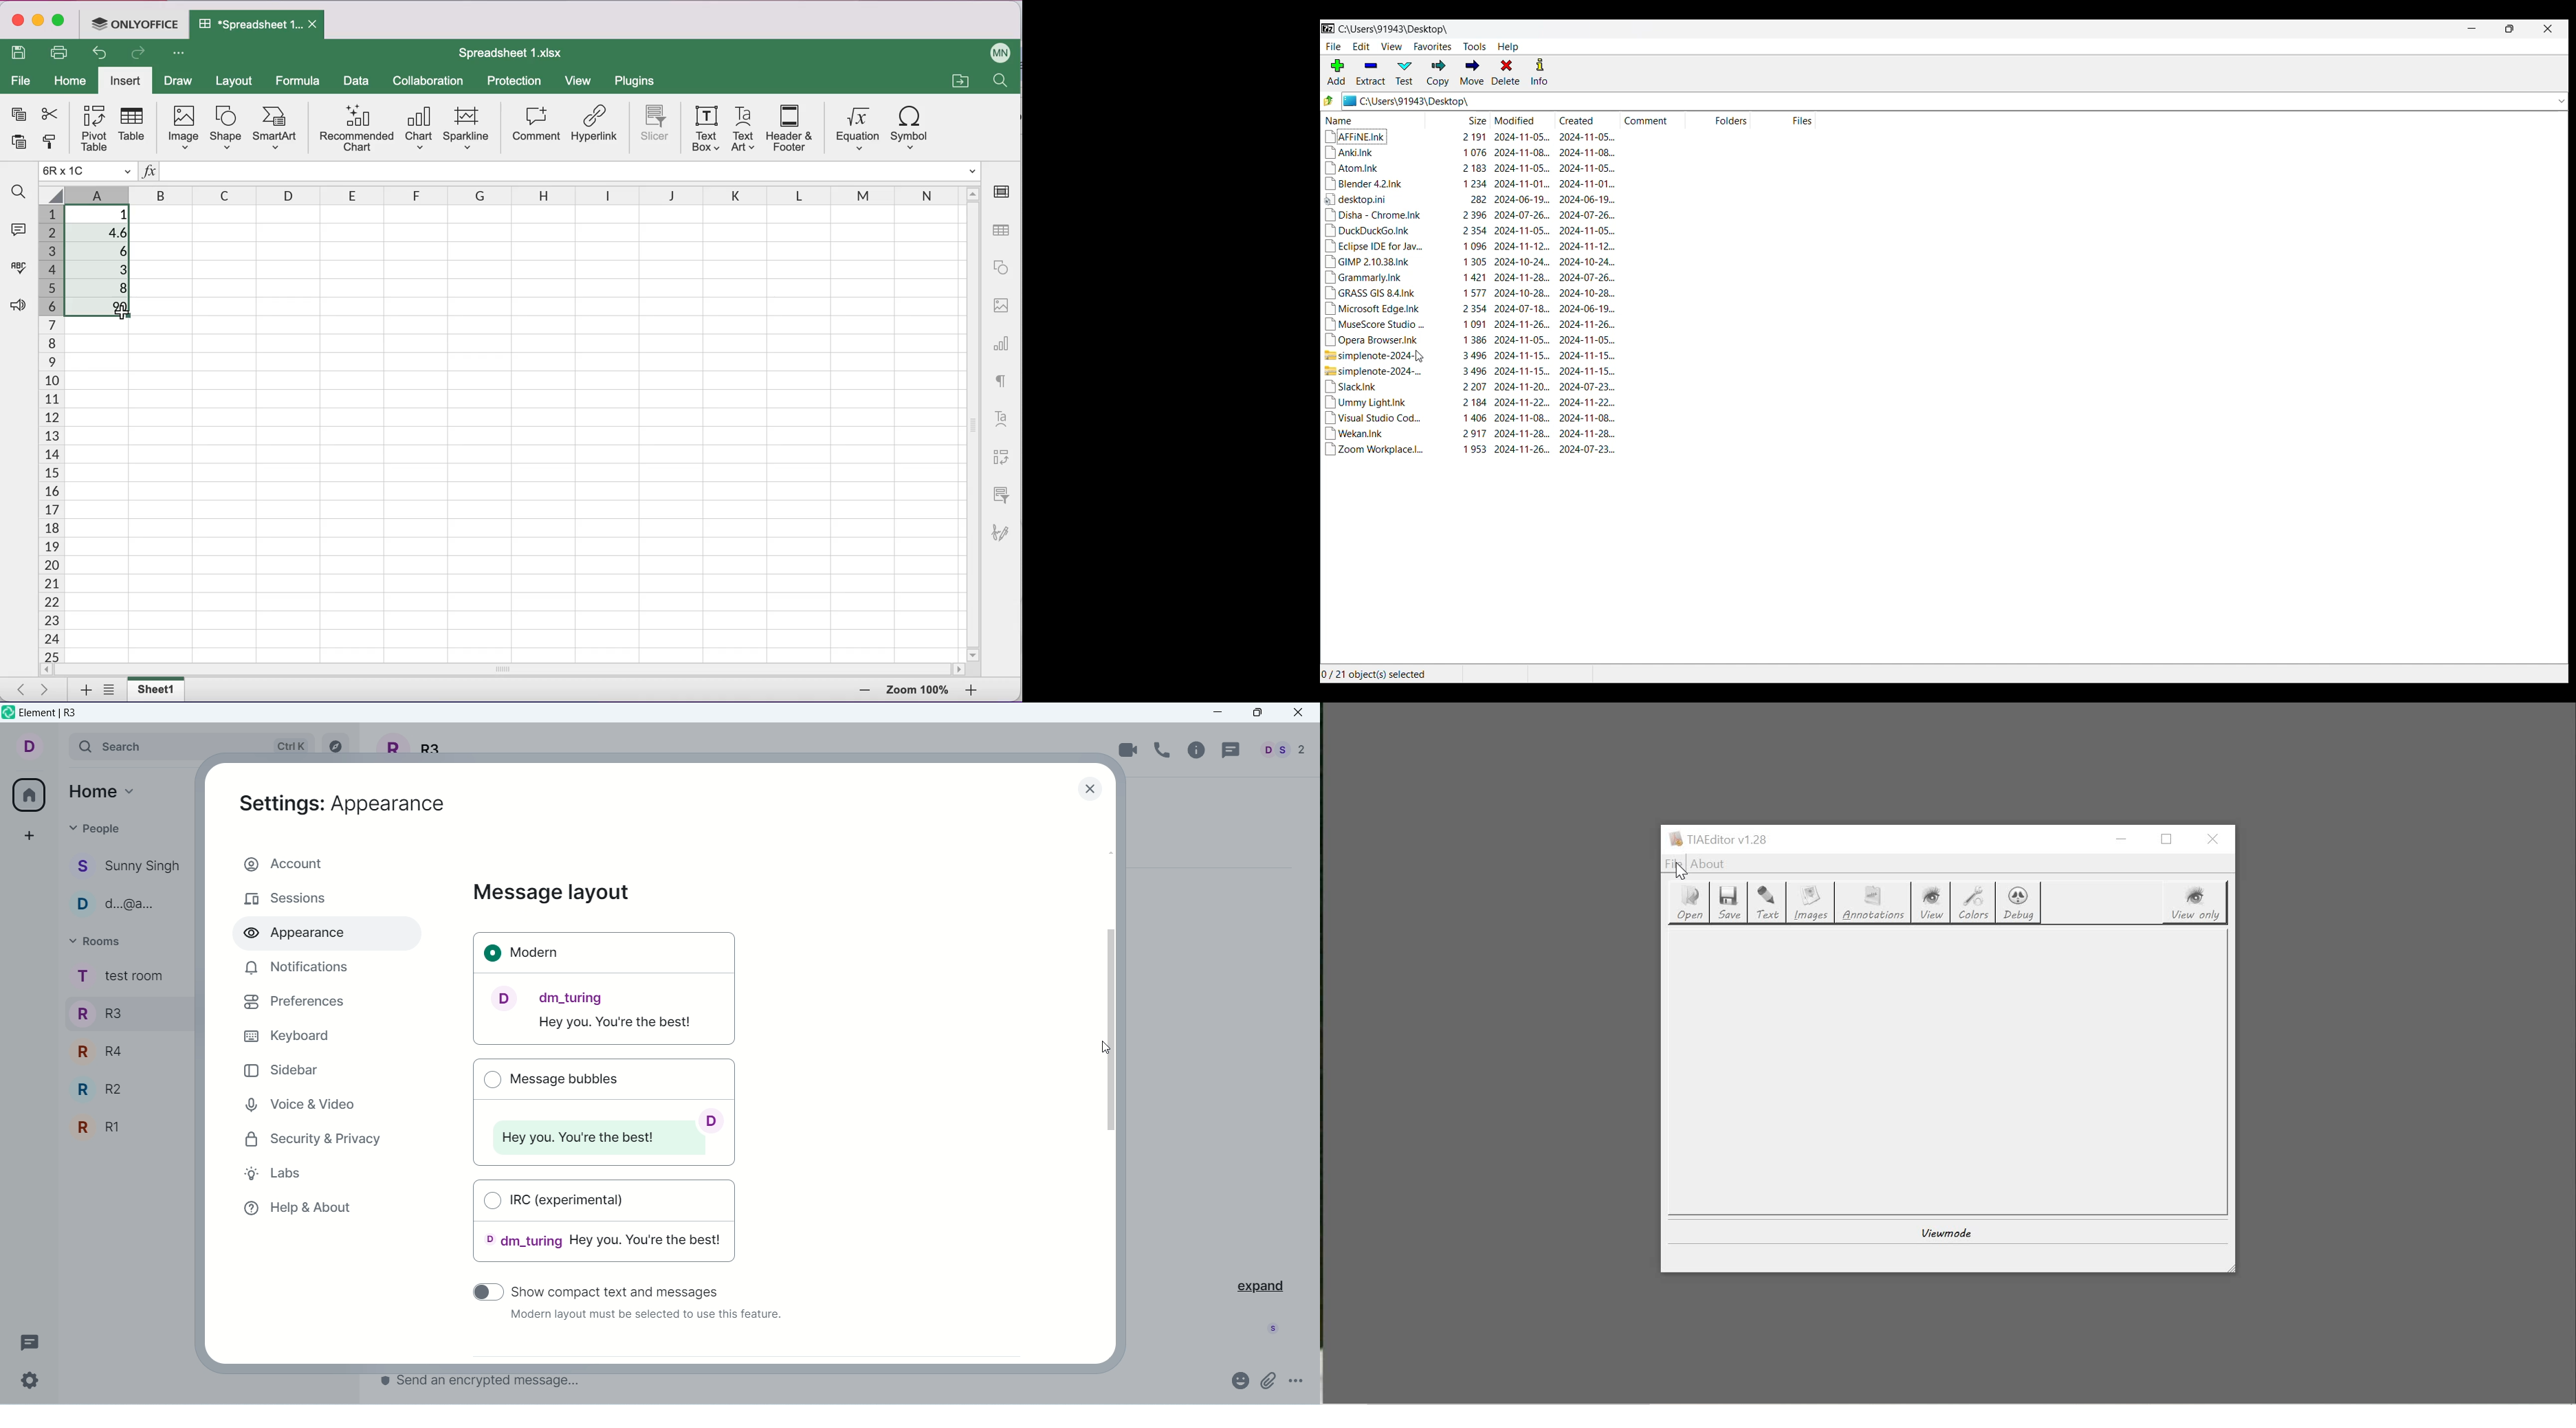 This screenshot has width=2576, height=1428. I want to click on threads, so click(1229, 751).